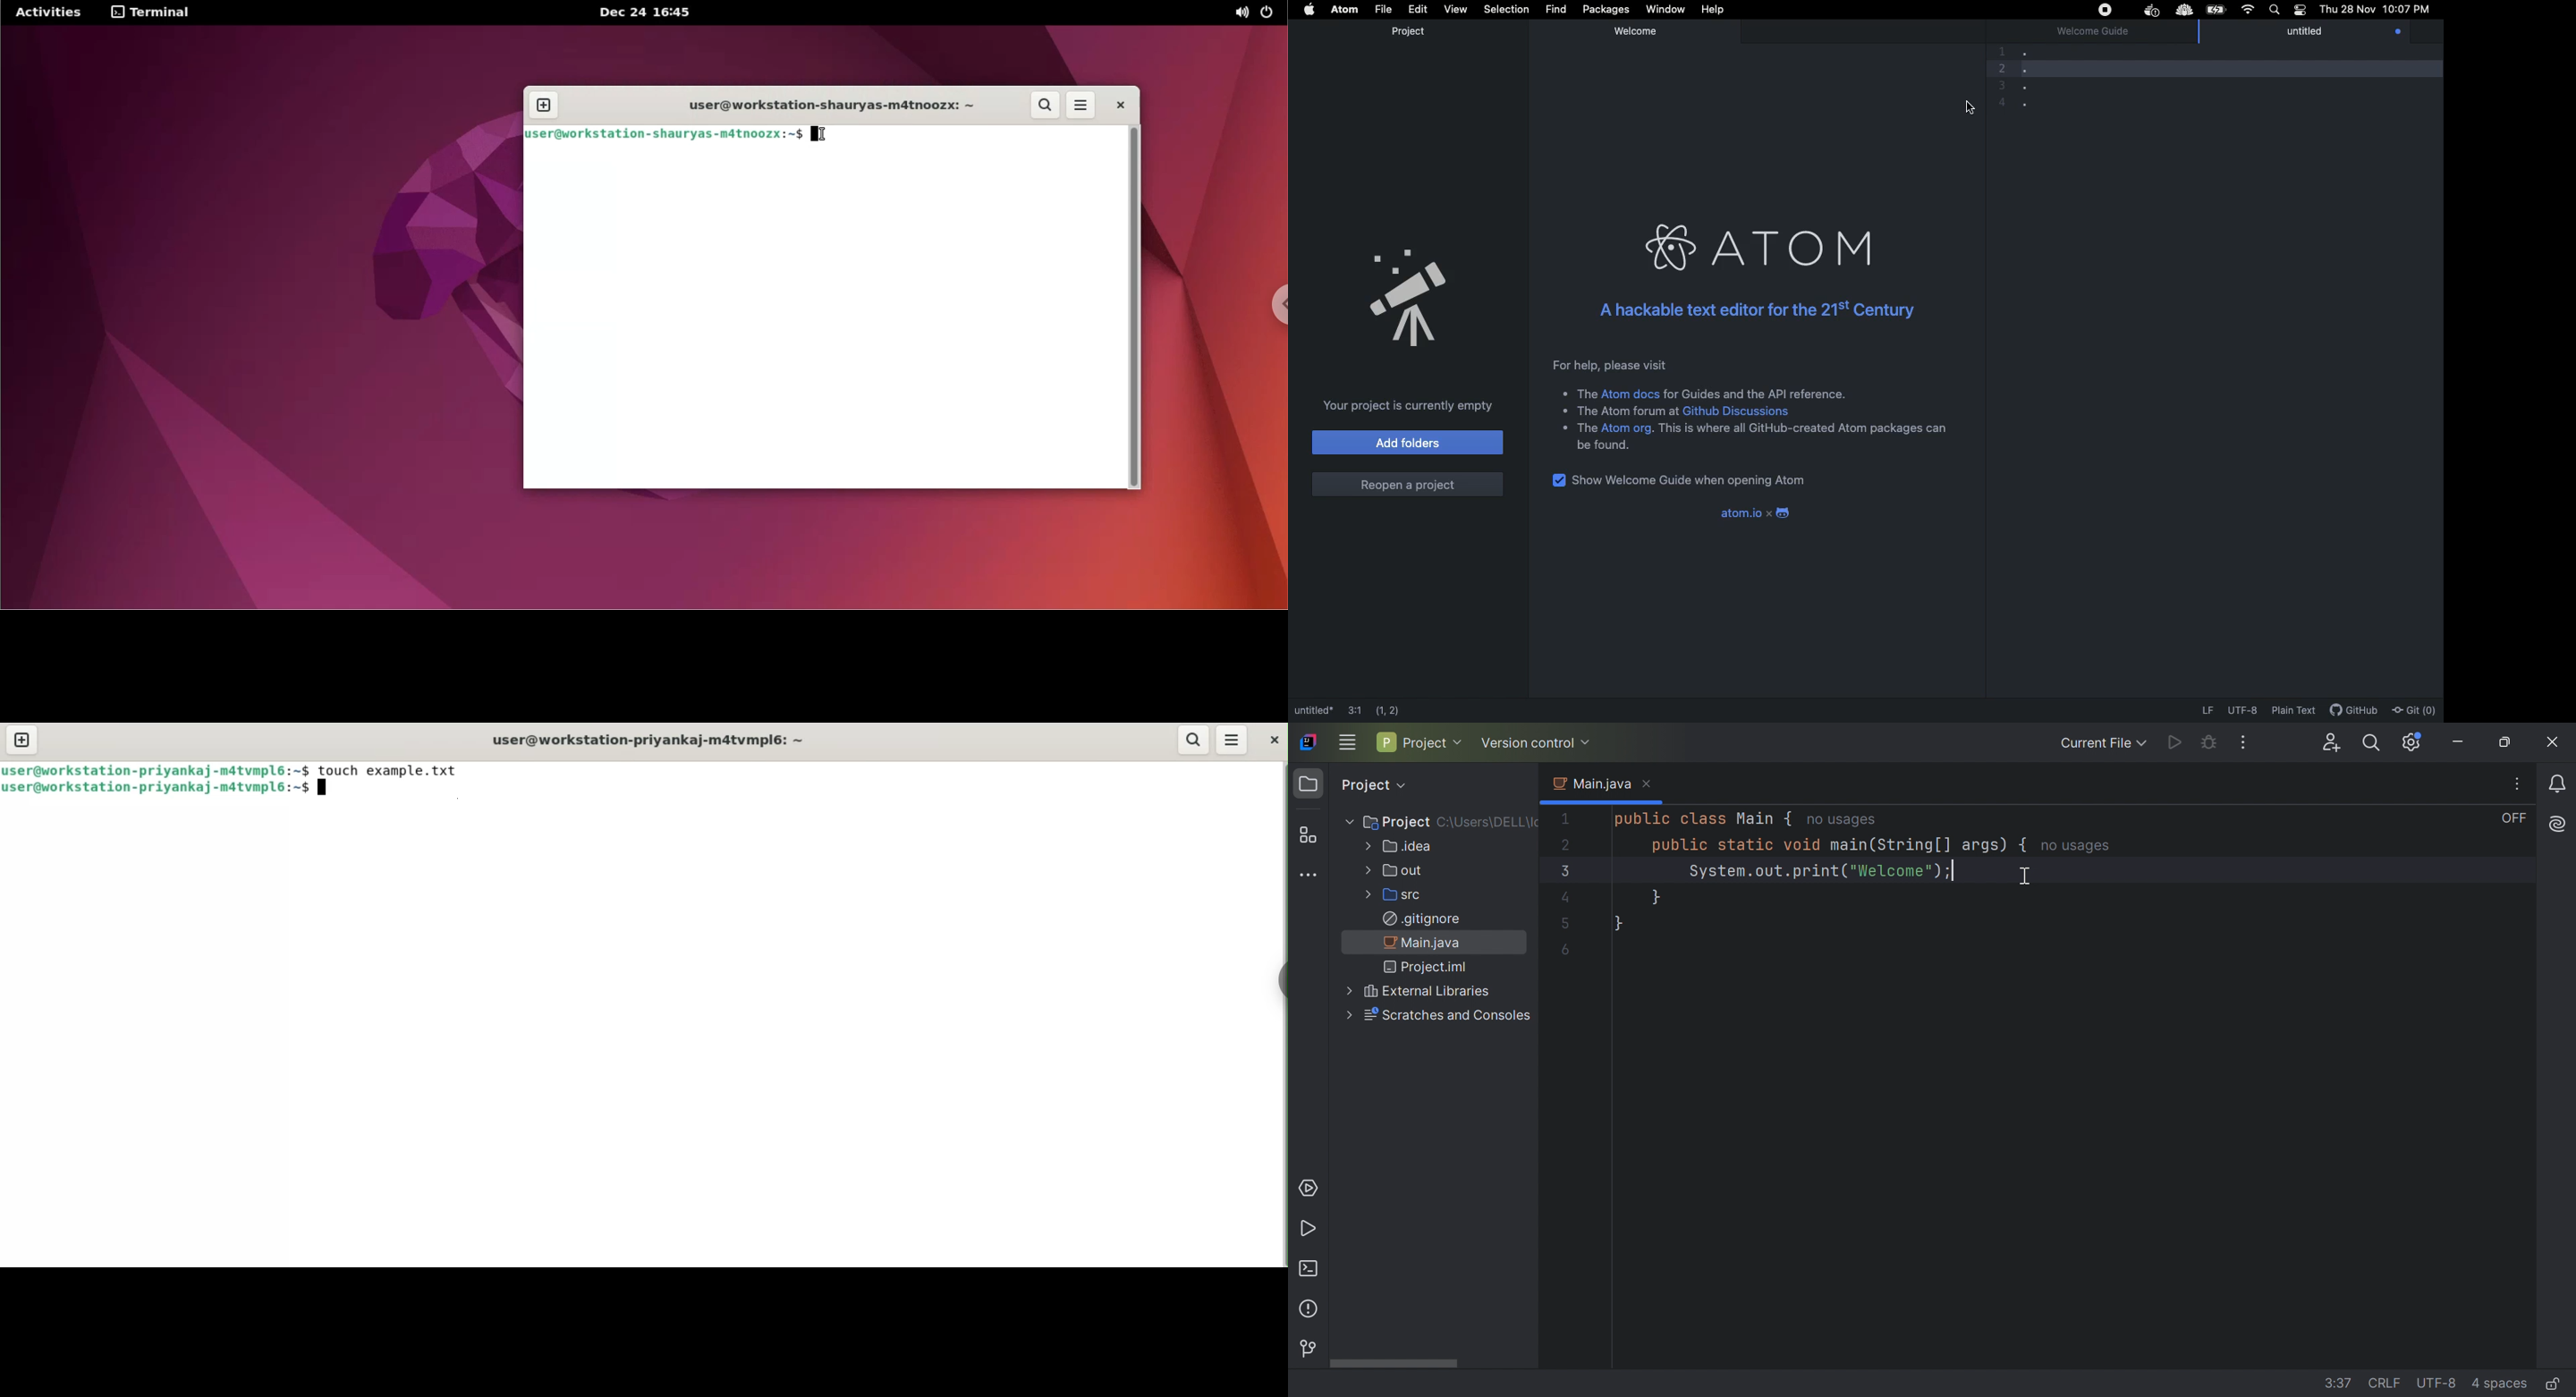  What do you see at coordinates (1604, 10) in the screenshot?
I see `Packages` at bounding box center [1604, 10].